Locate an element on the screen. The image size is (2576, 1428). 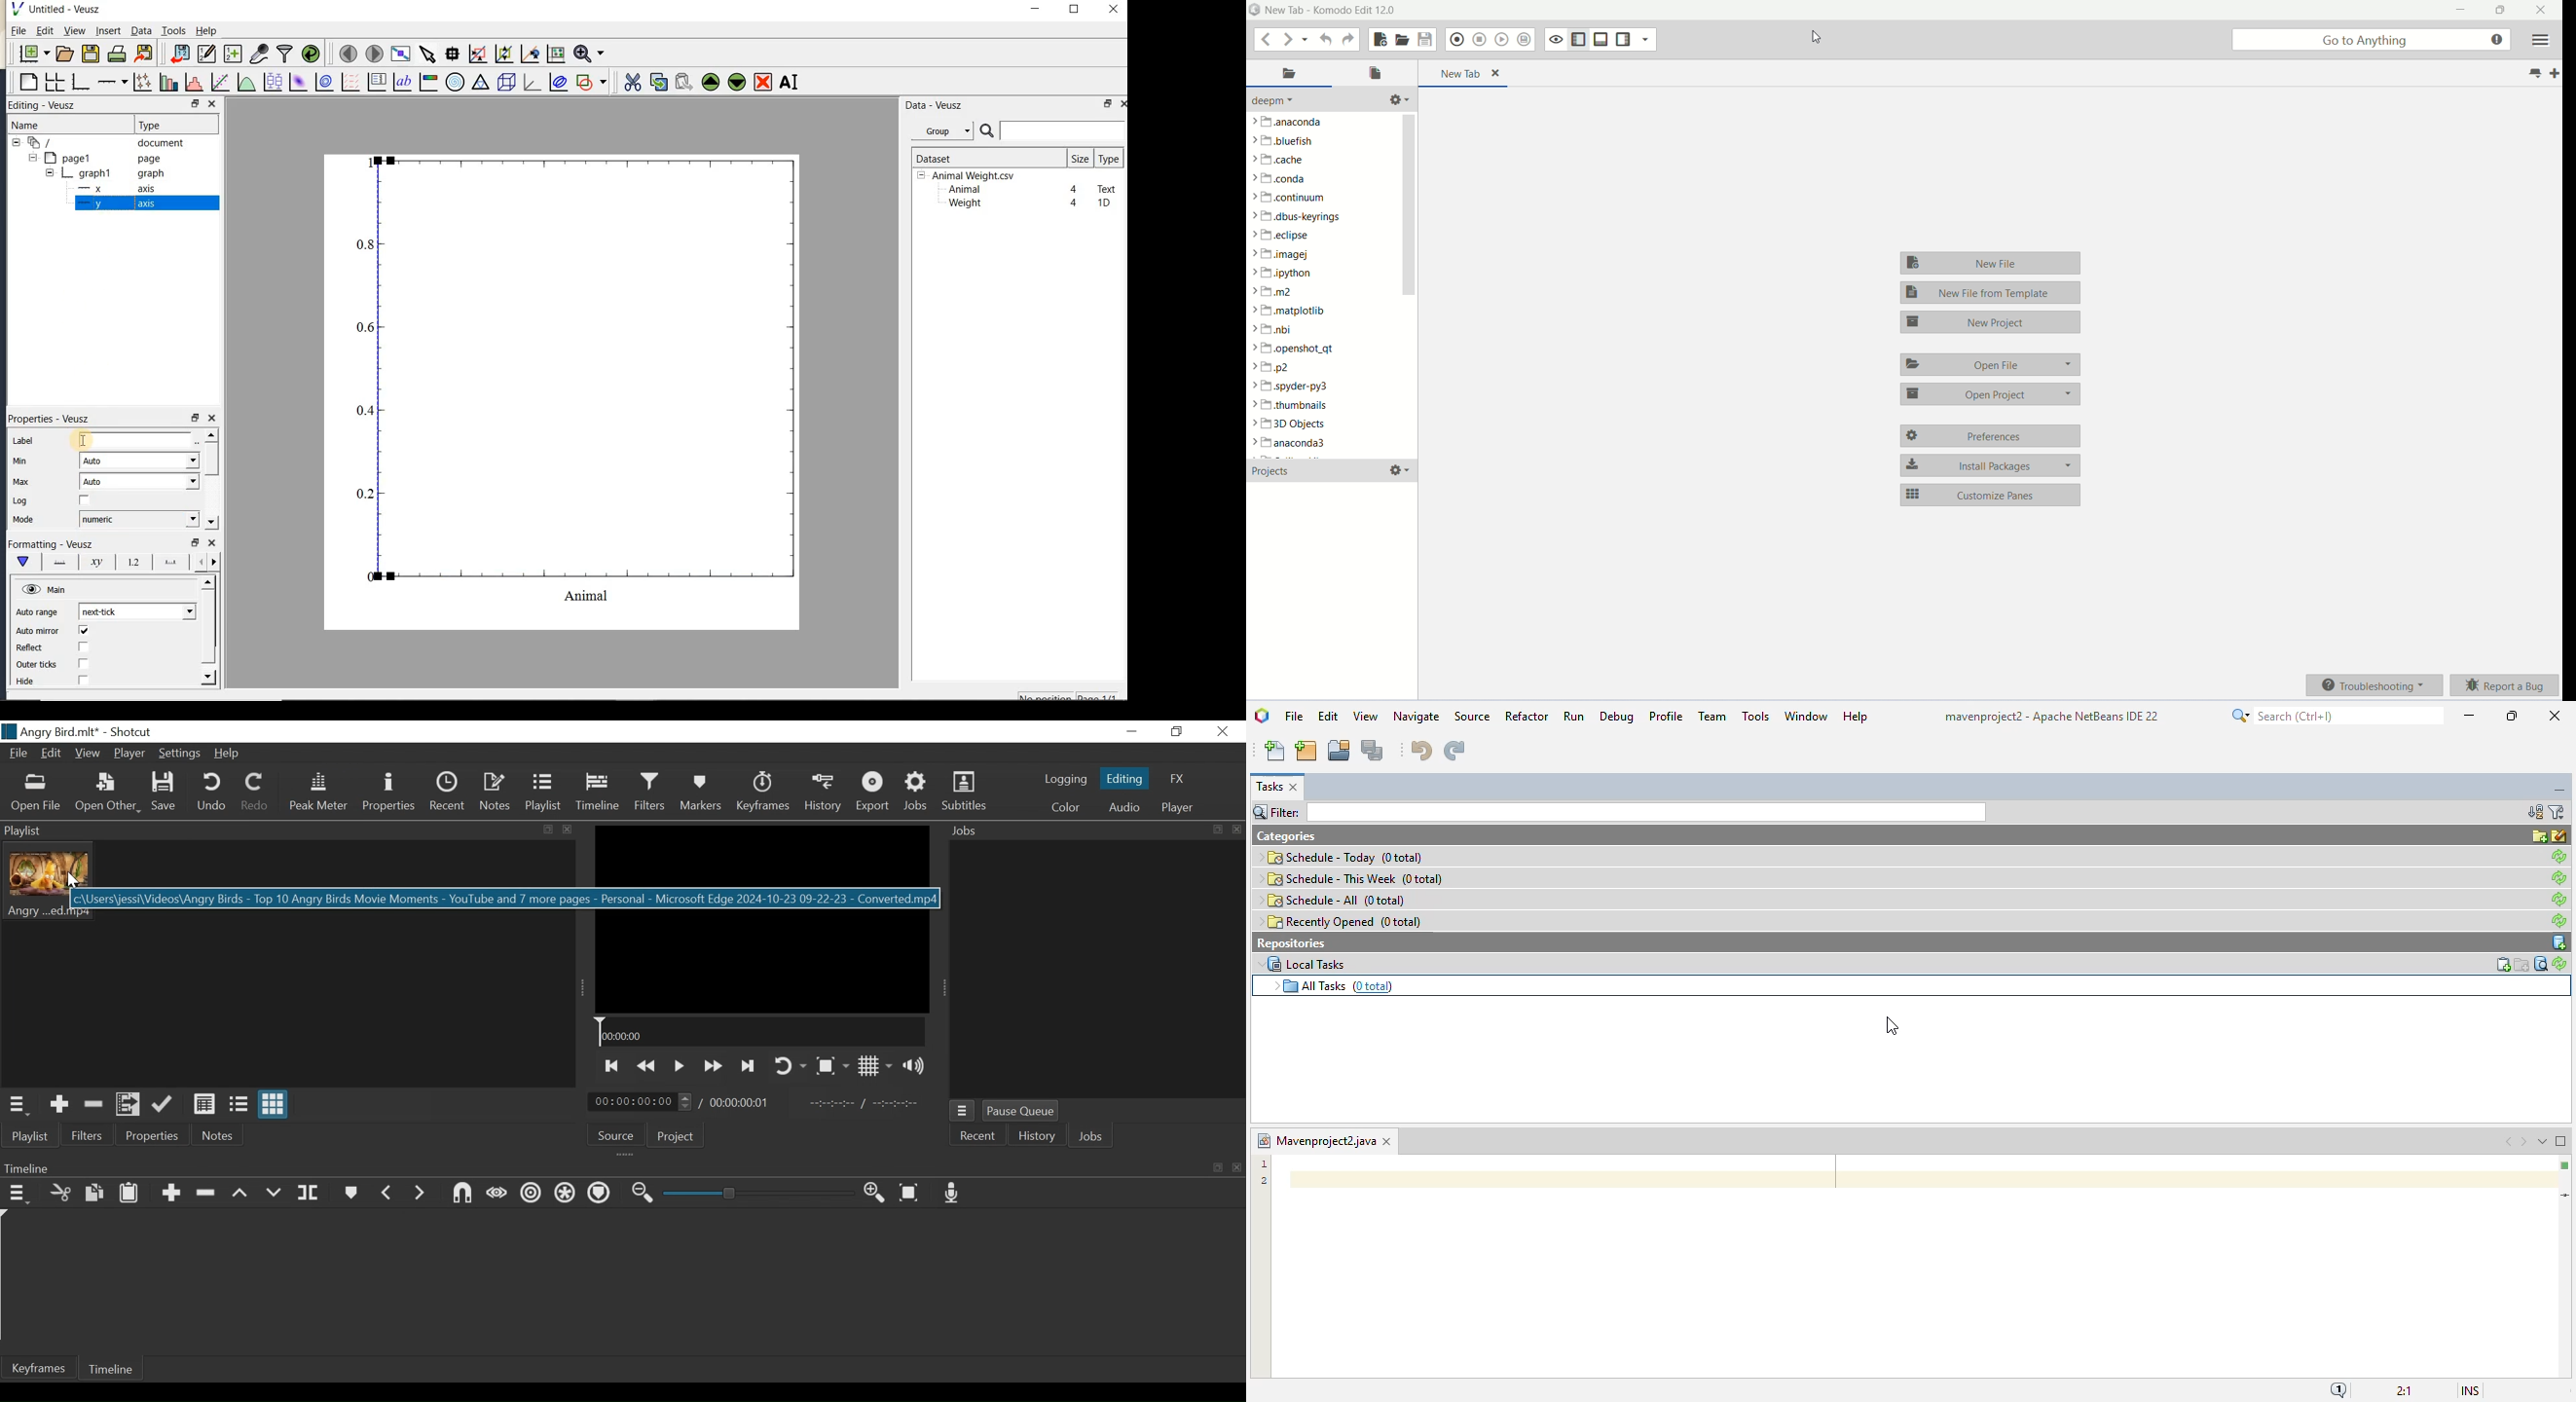
current line is located at coordinates (2565, 1196).